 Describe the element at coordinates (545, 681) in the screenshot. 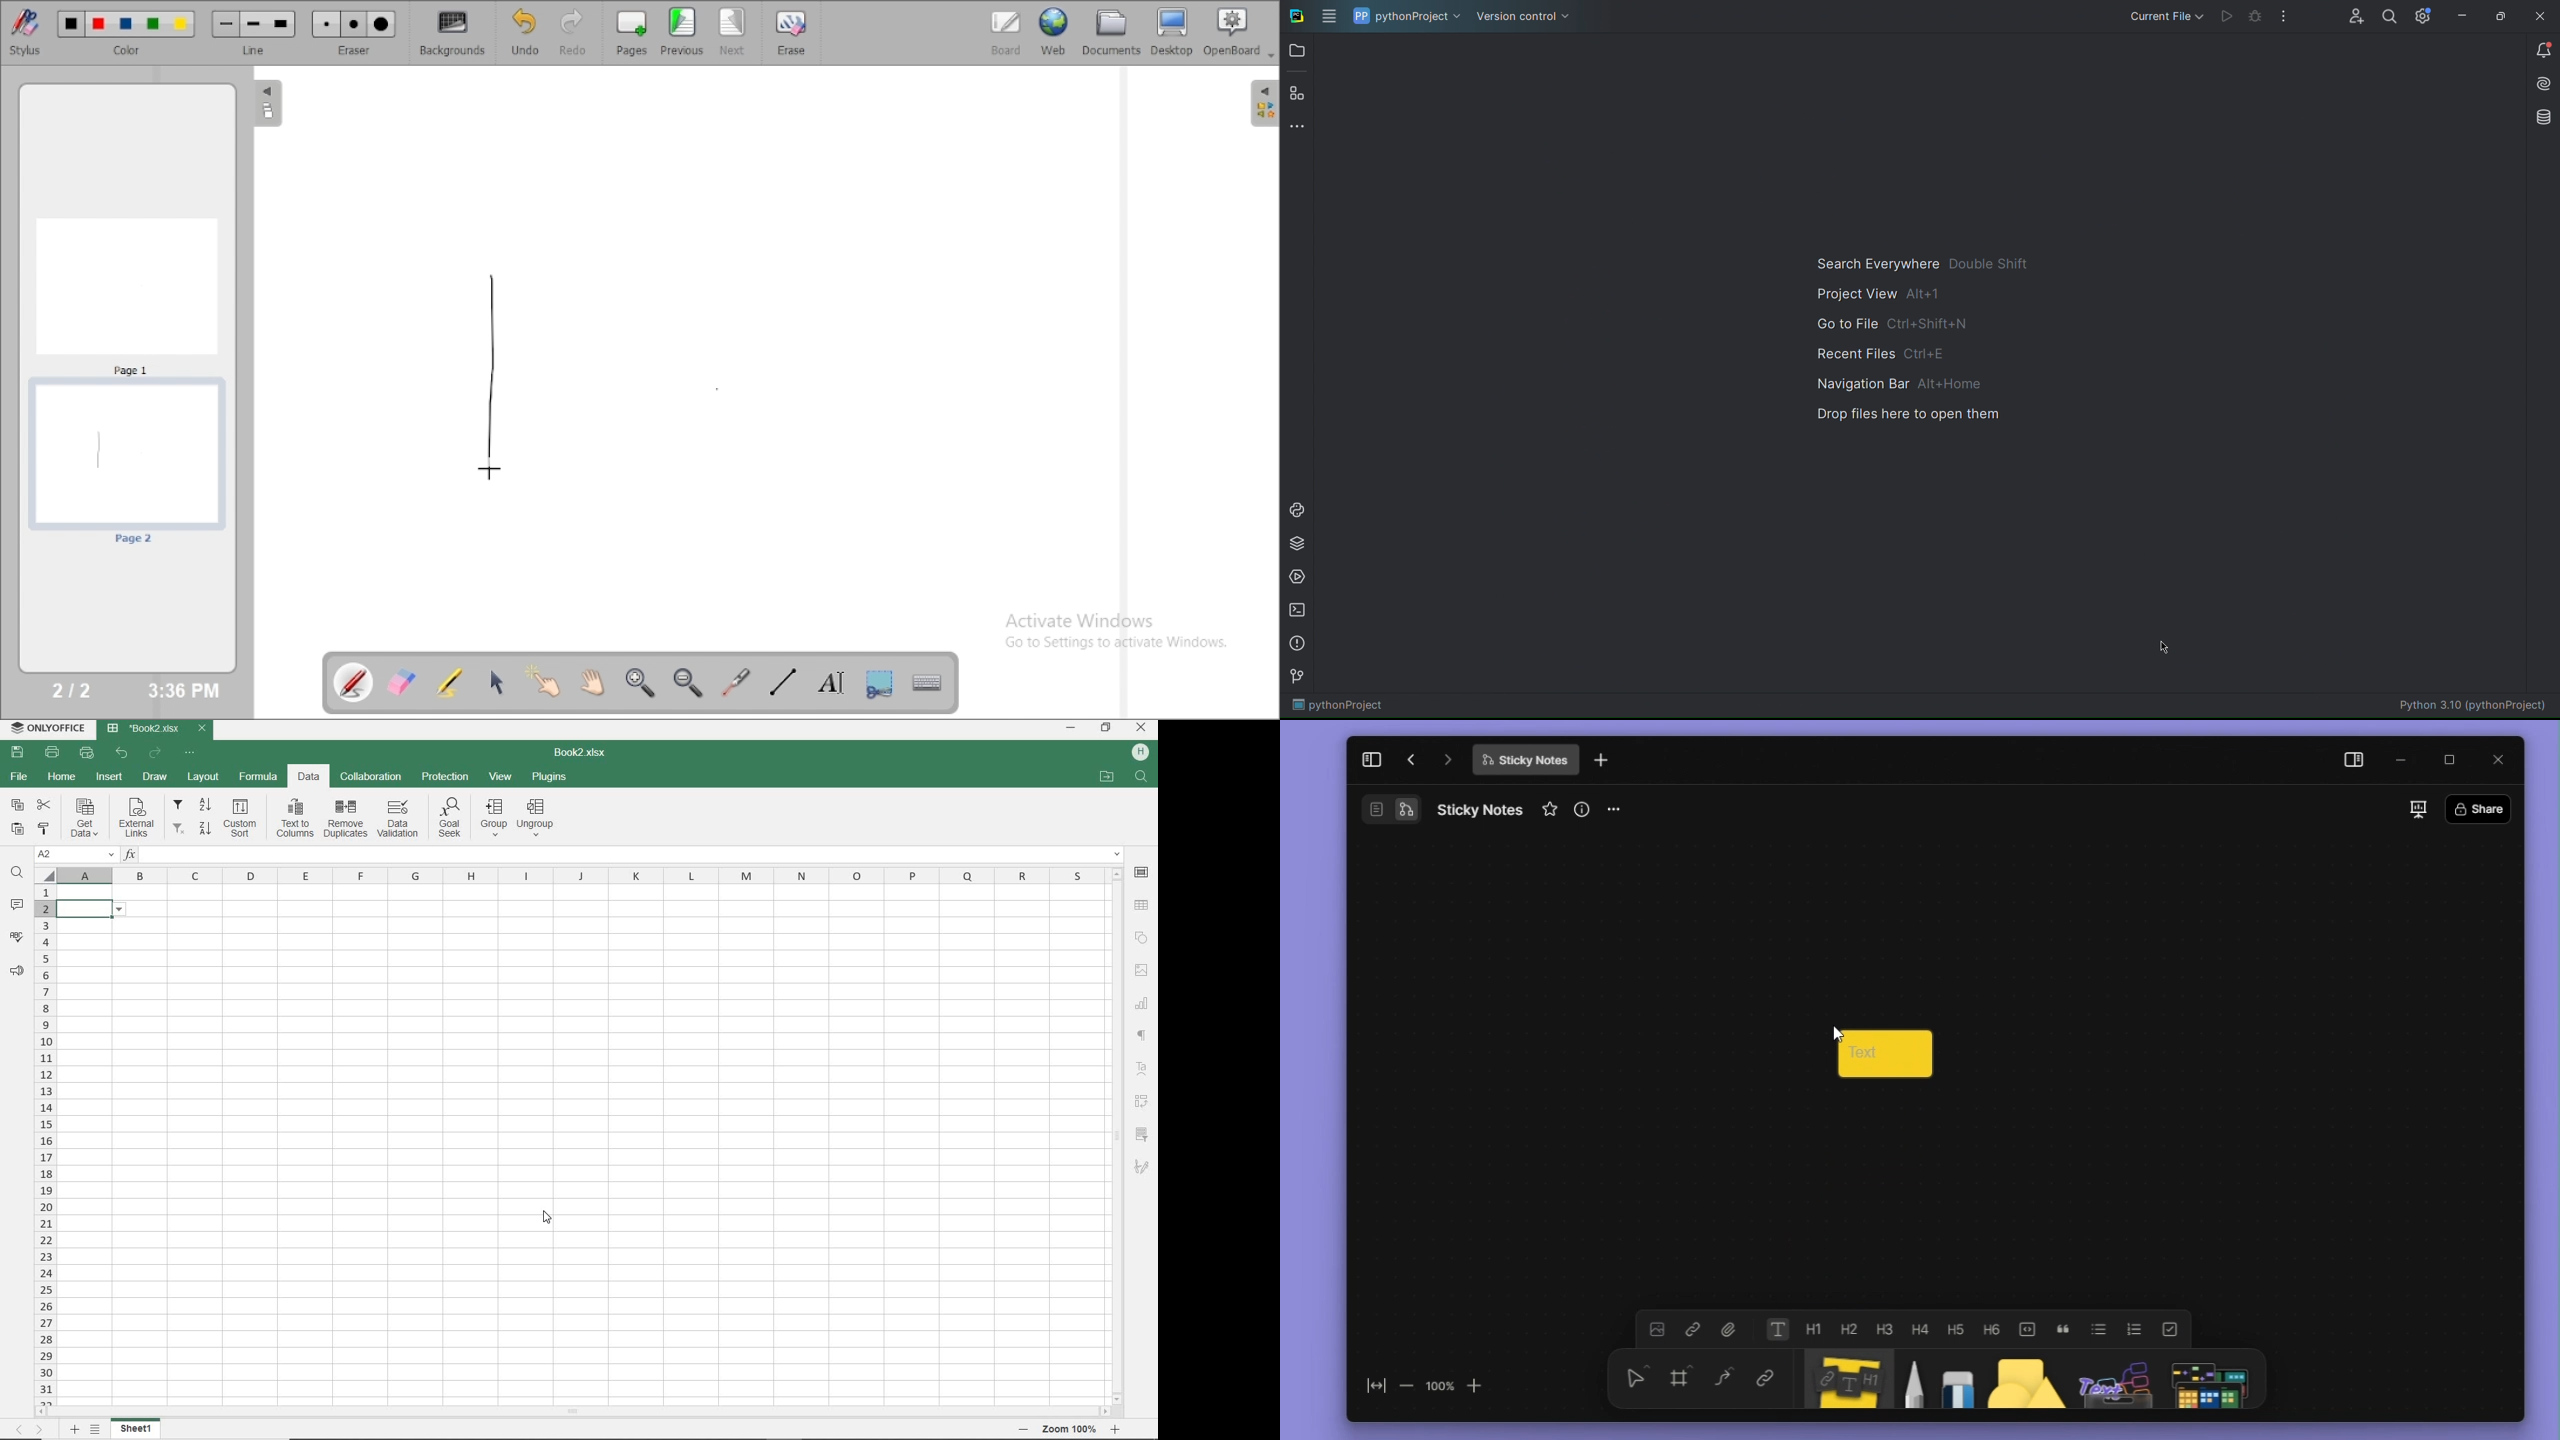

I see `interact with items` at that location.